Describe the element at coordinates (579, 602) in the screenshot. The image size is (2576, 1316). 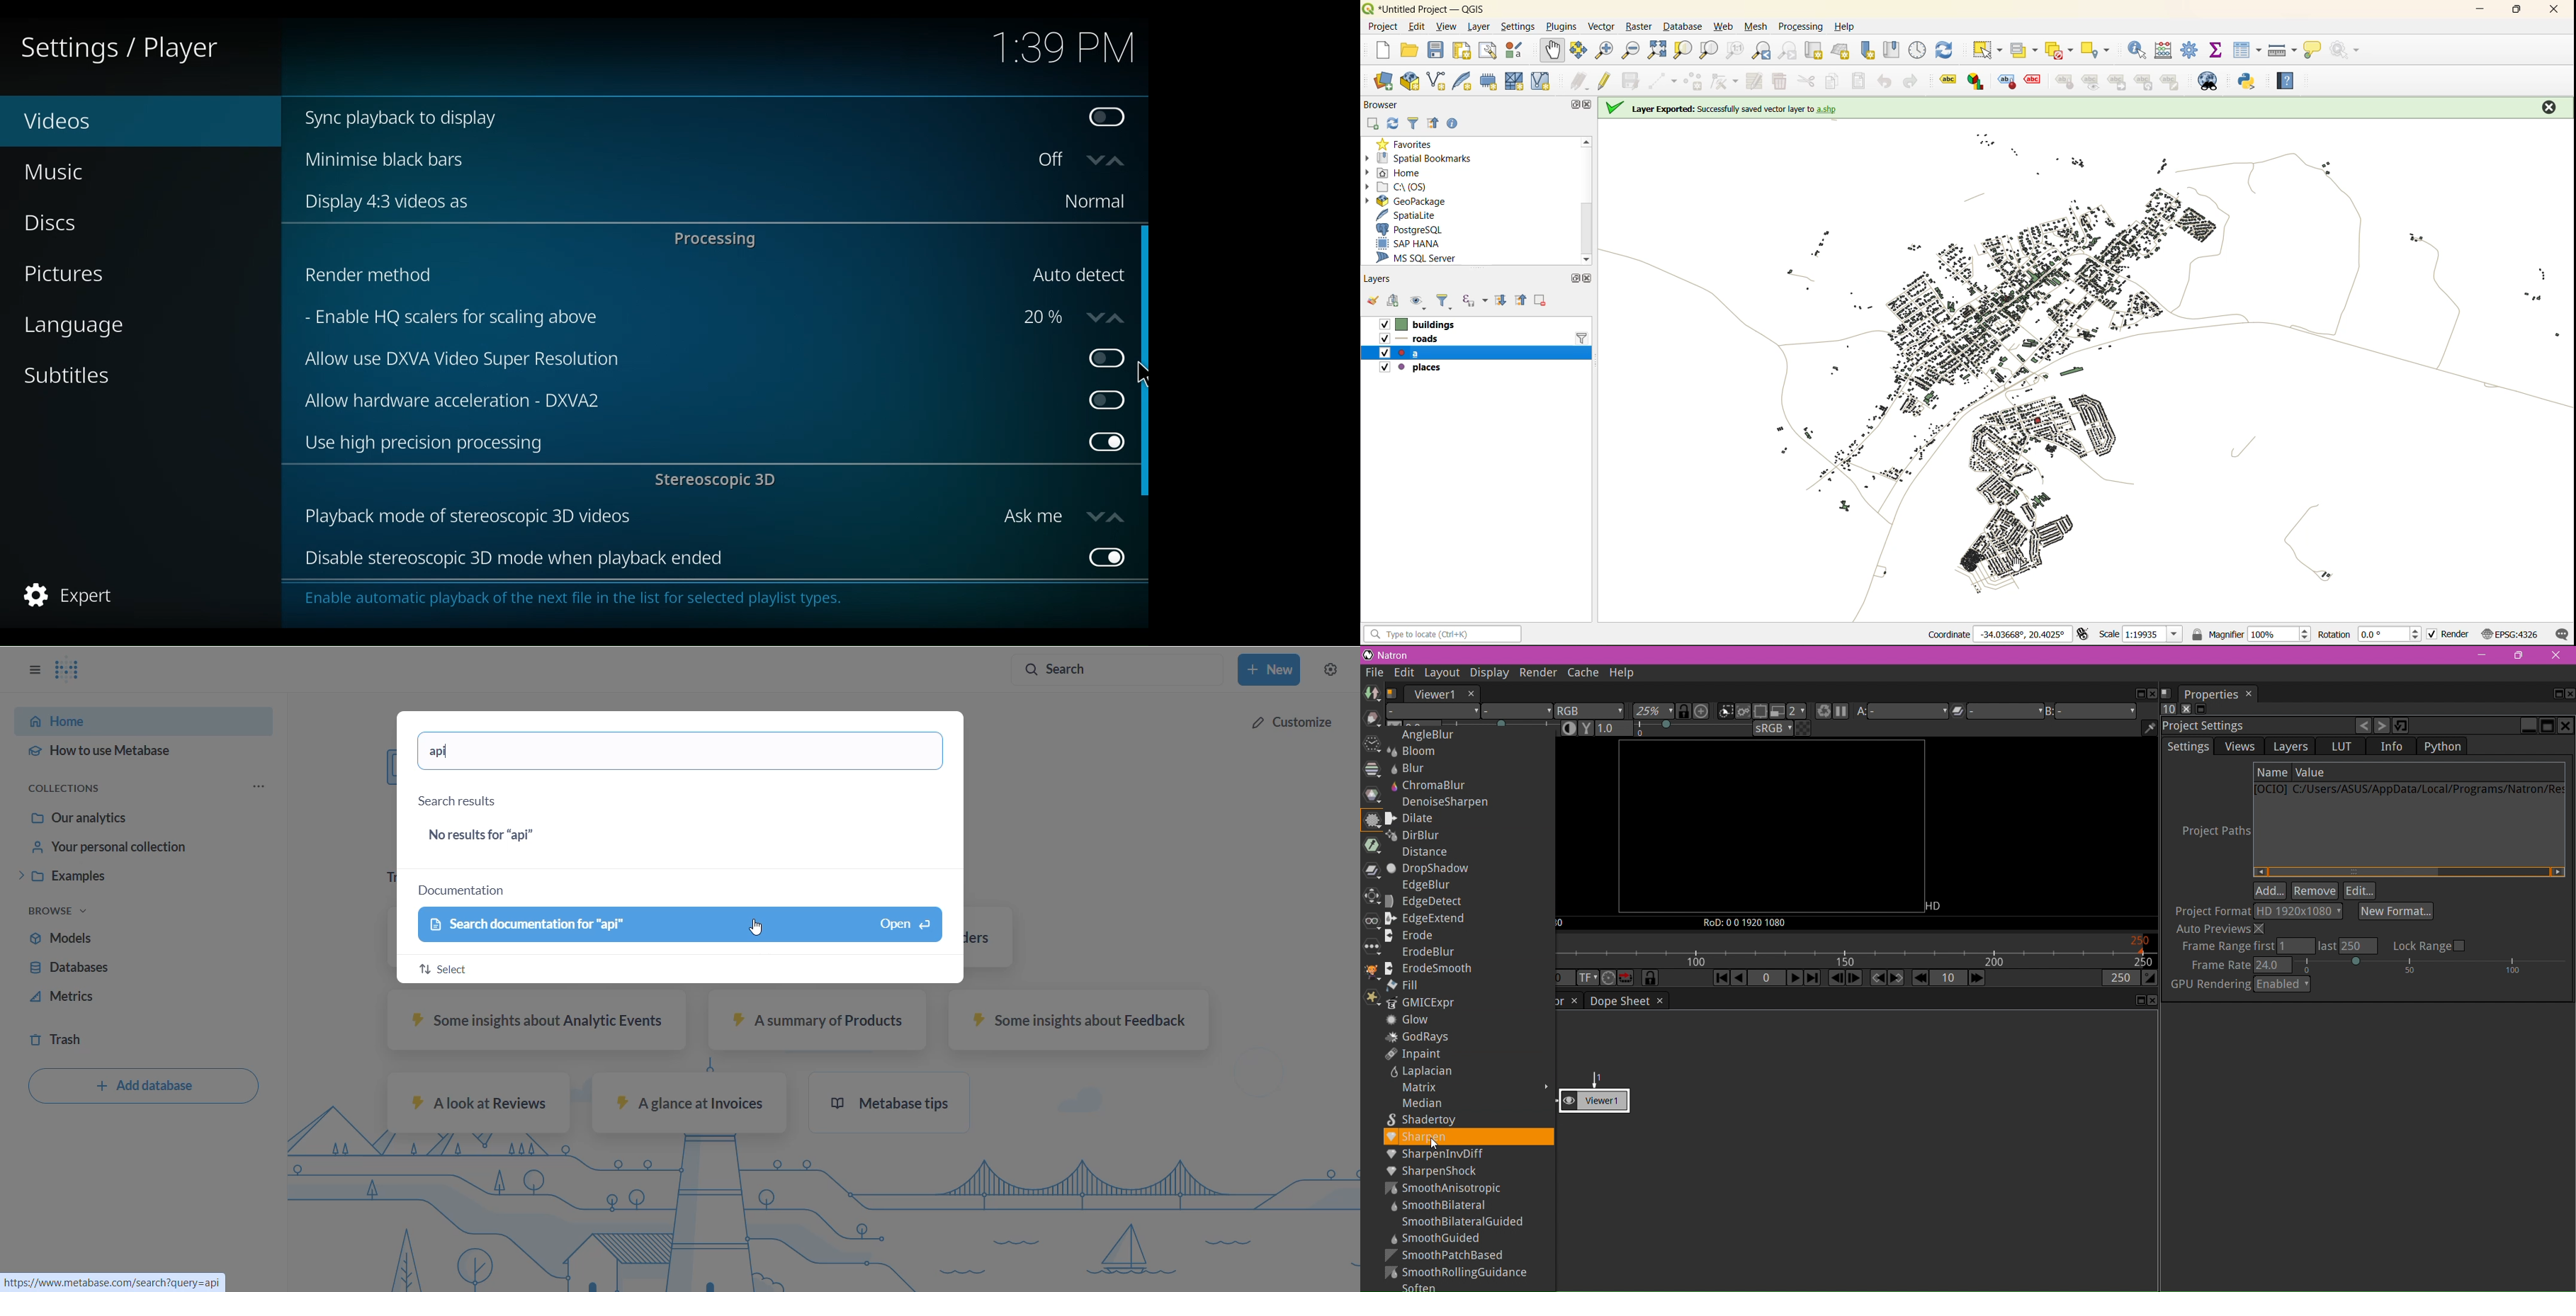
I see `Enable automatic playback of the next file in the list for selected playlist types` at that location.